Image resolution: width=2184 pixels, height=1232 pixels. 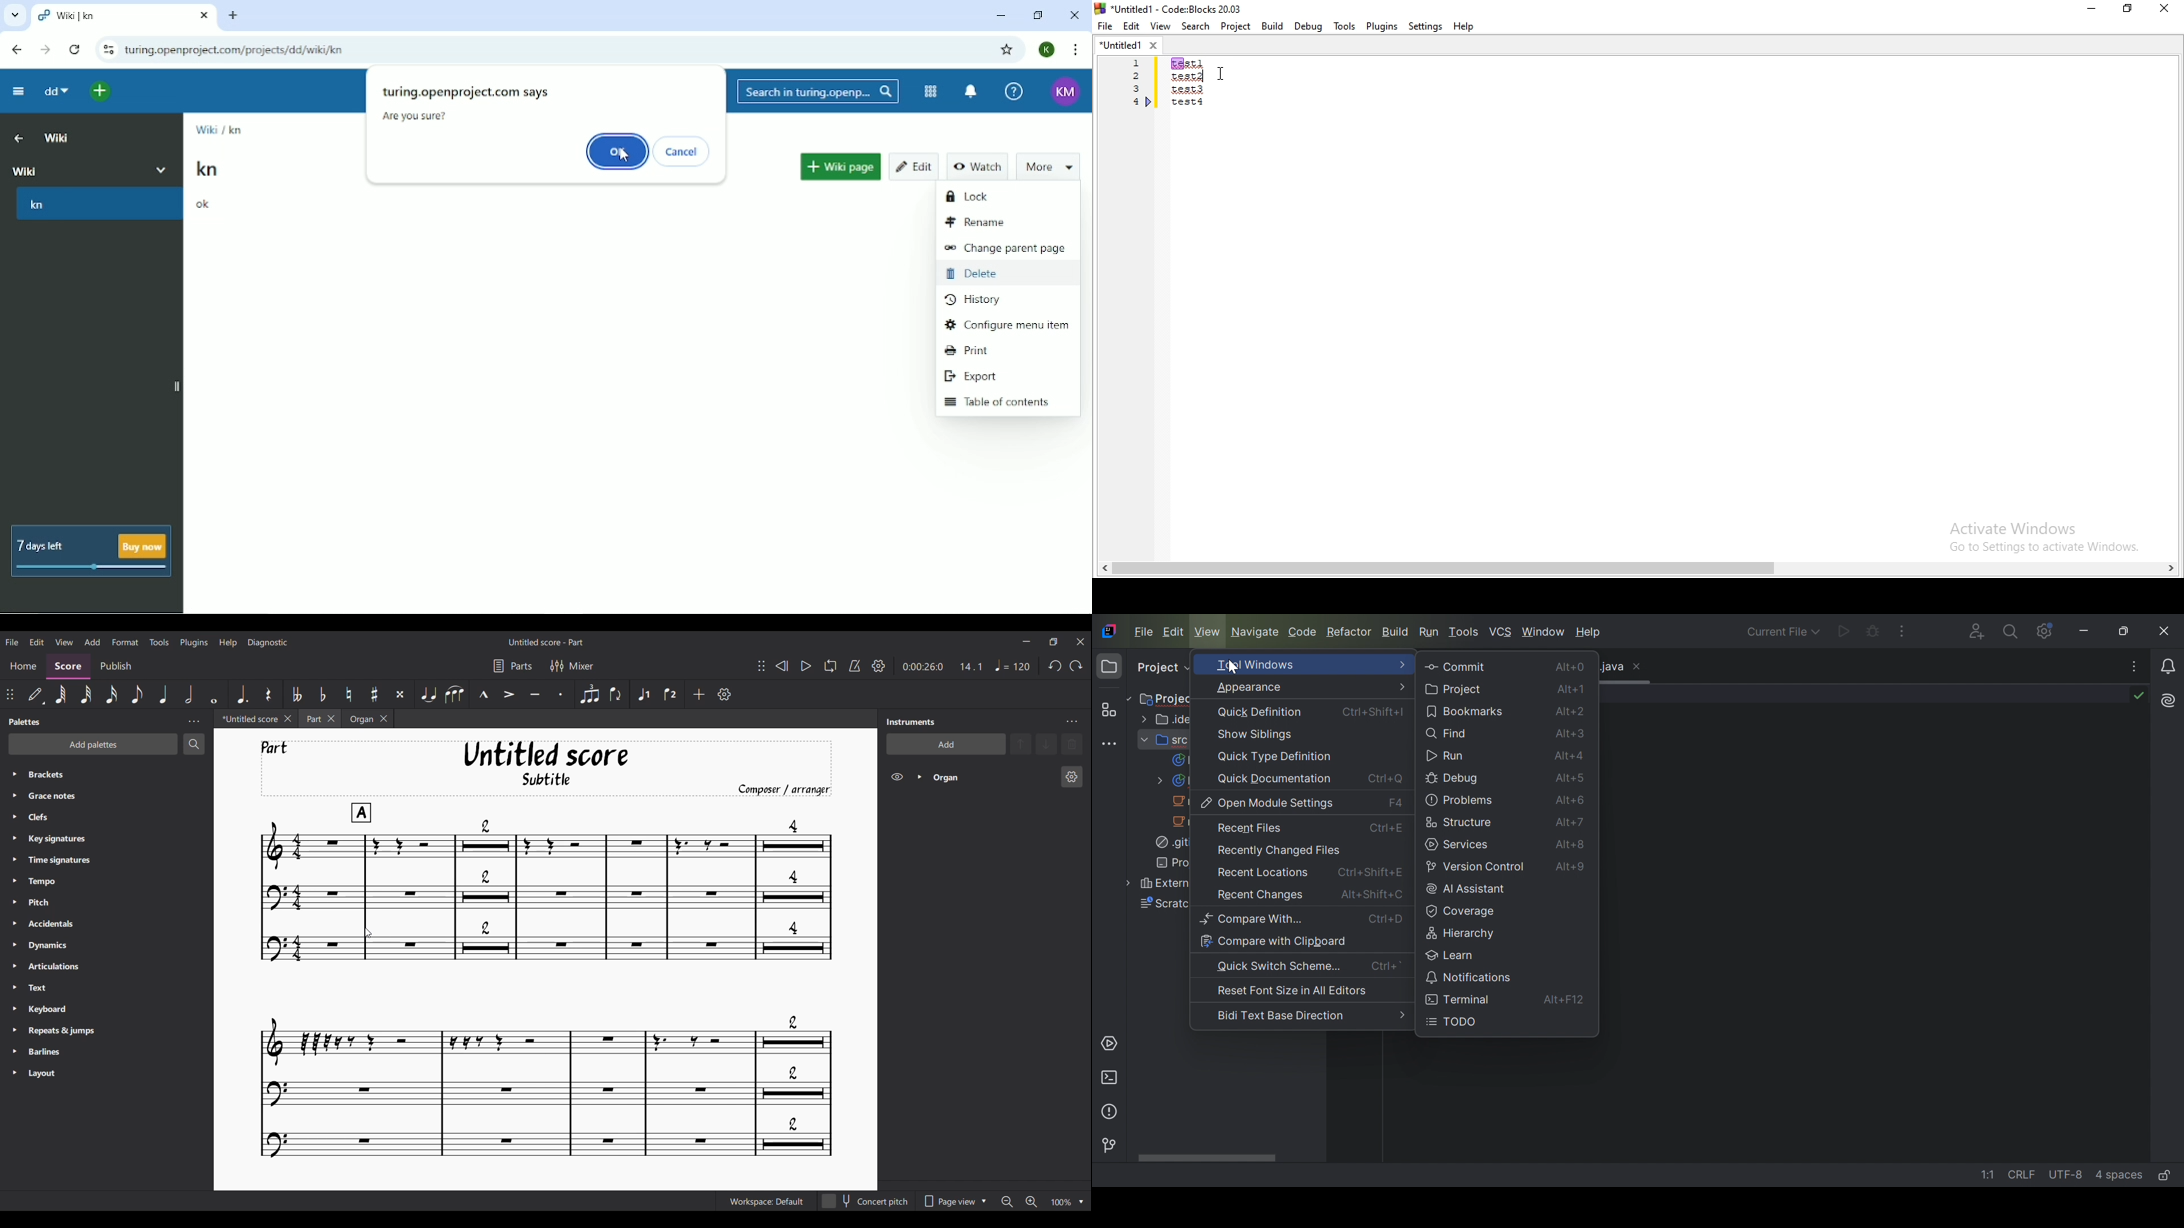 What do you see at coordinates (1072, 15) in the screenshot?
I see `Close` at bounding box center [1072, 15].